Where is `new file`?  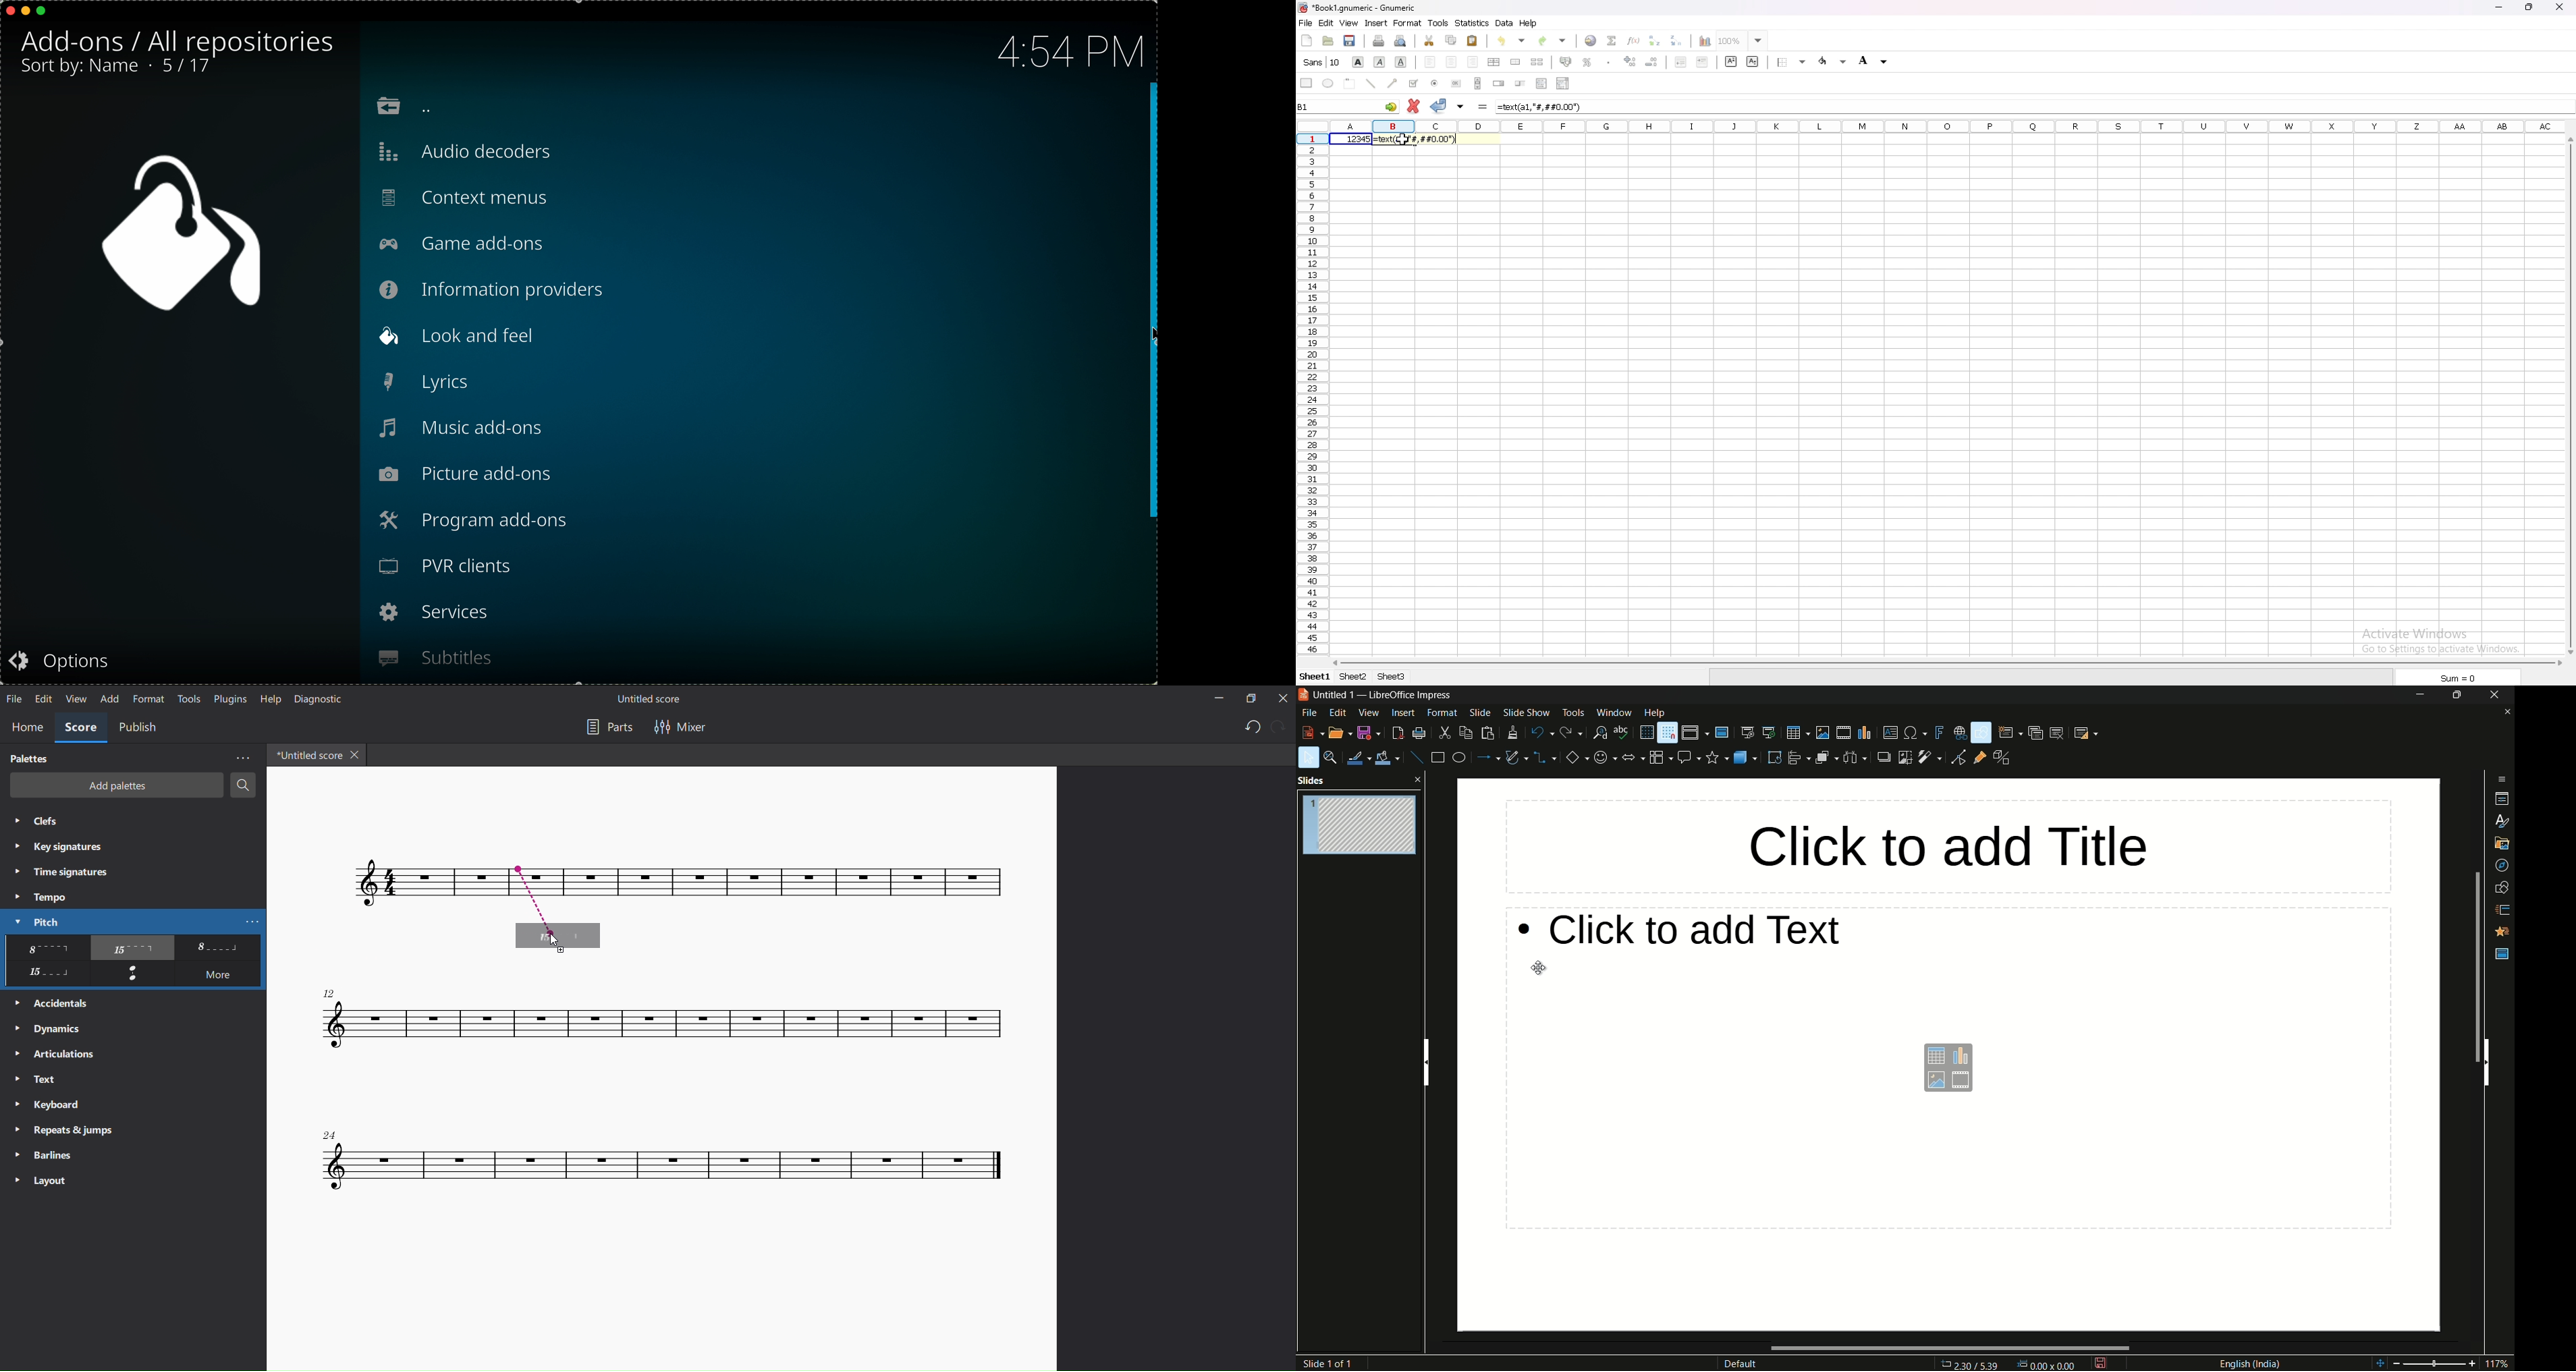
new file is located at coordinates (1312, 733).